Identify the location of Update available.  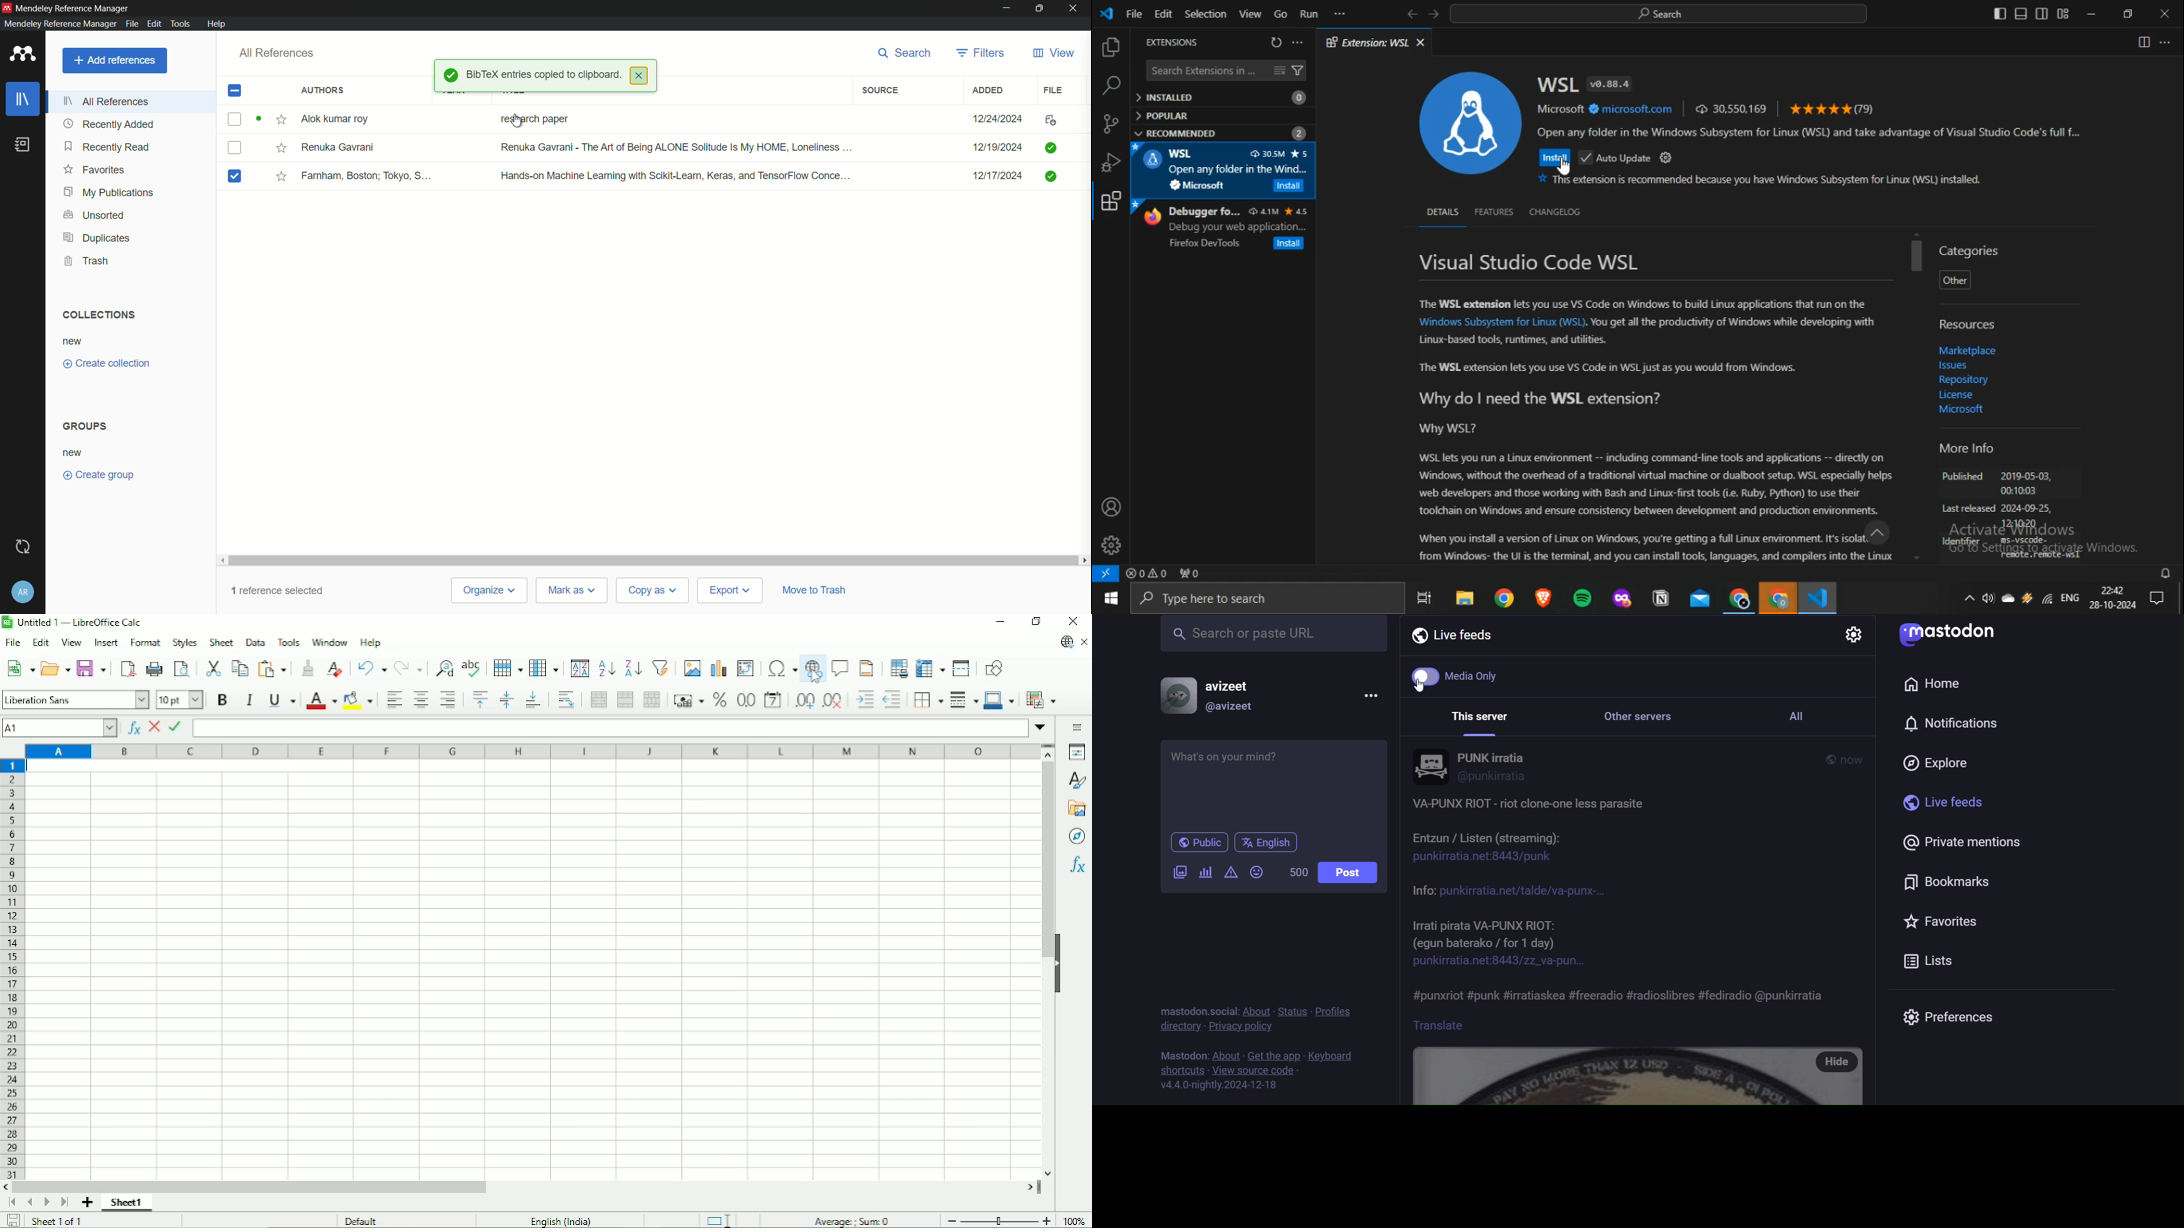
(1067, 642).